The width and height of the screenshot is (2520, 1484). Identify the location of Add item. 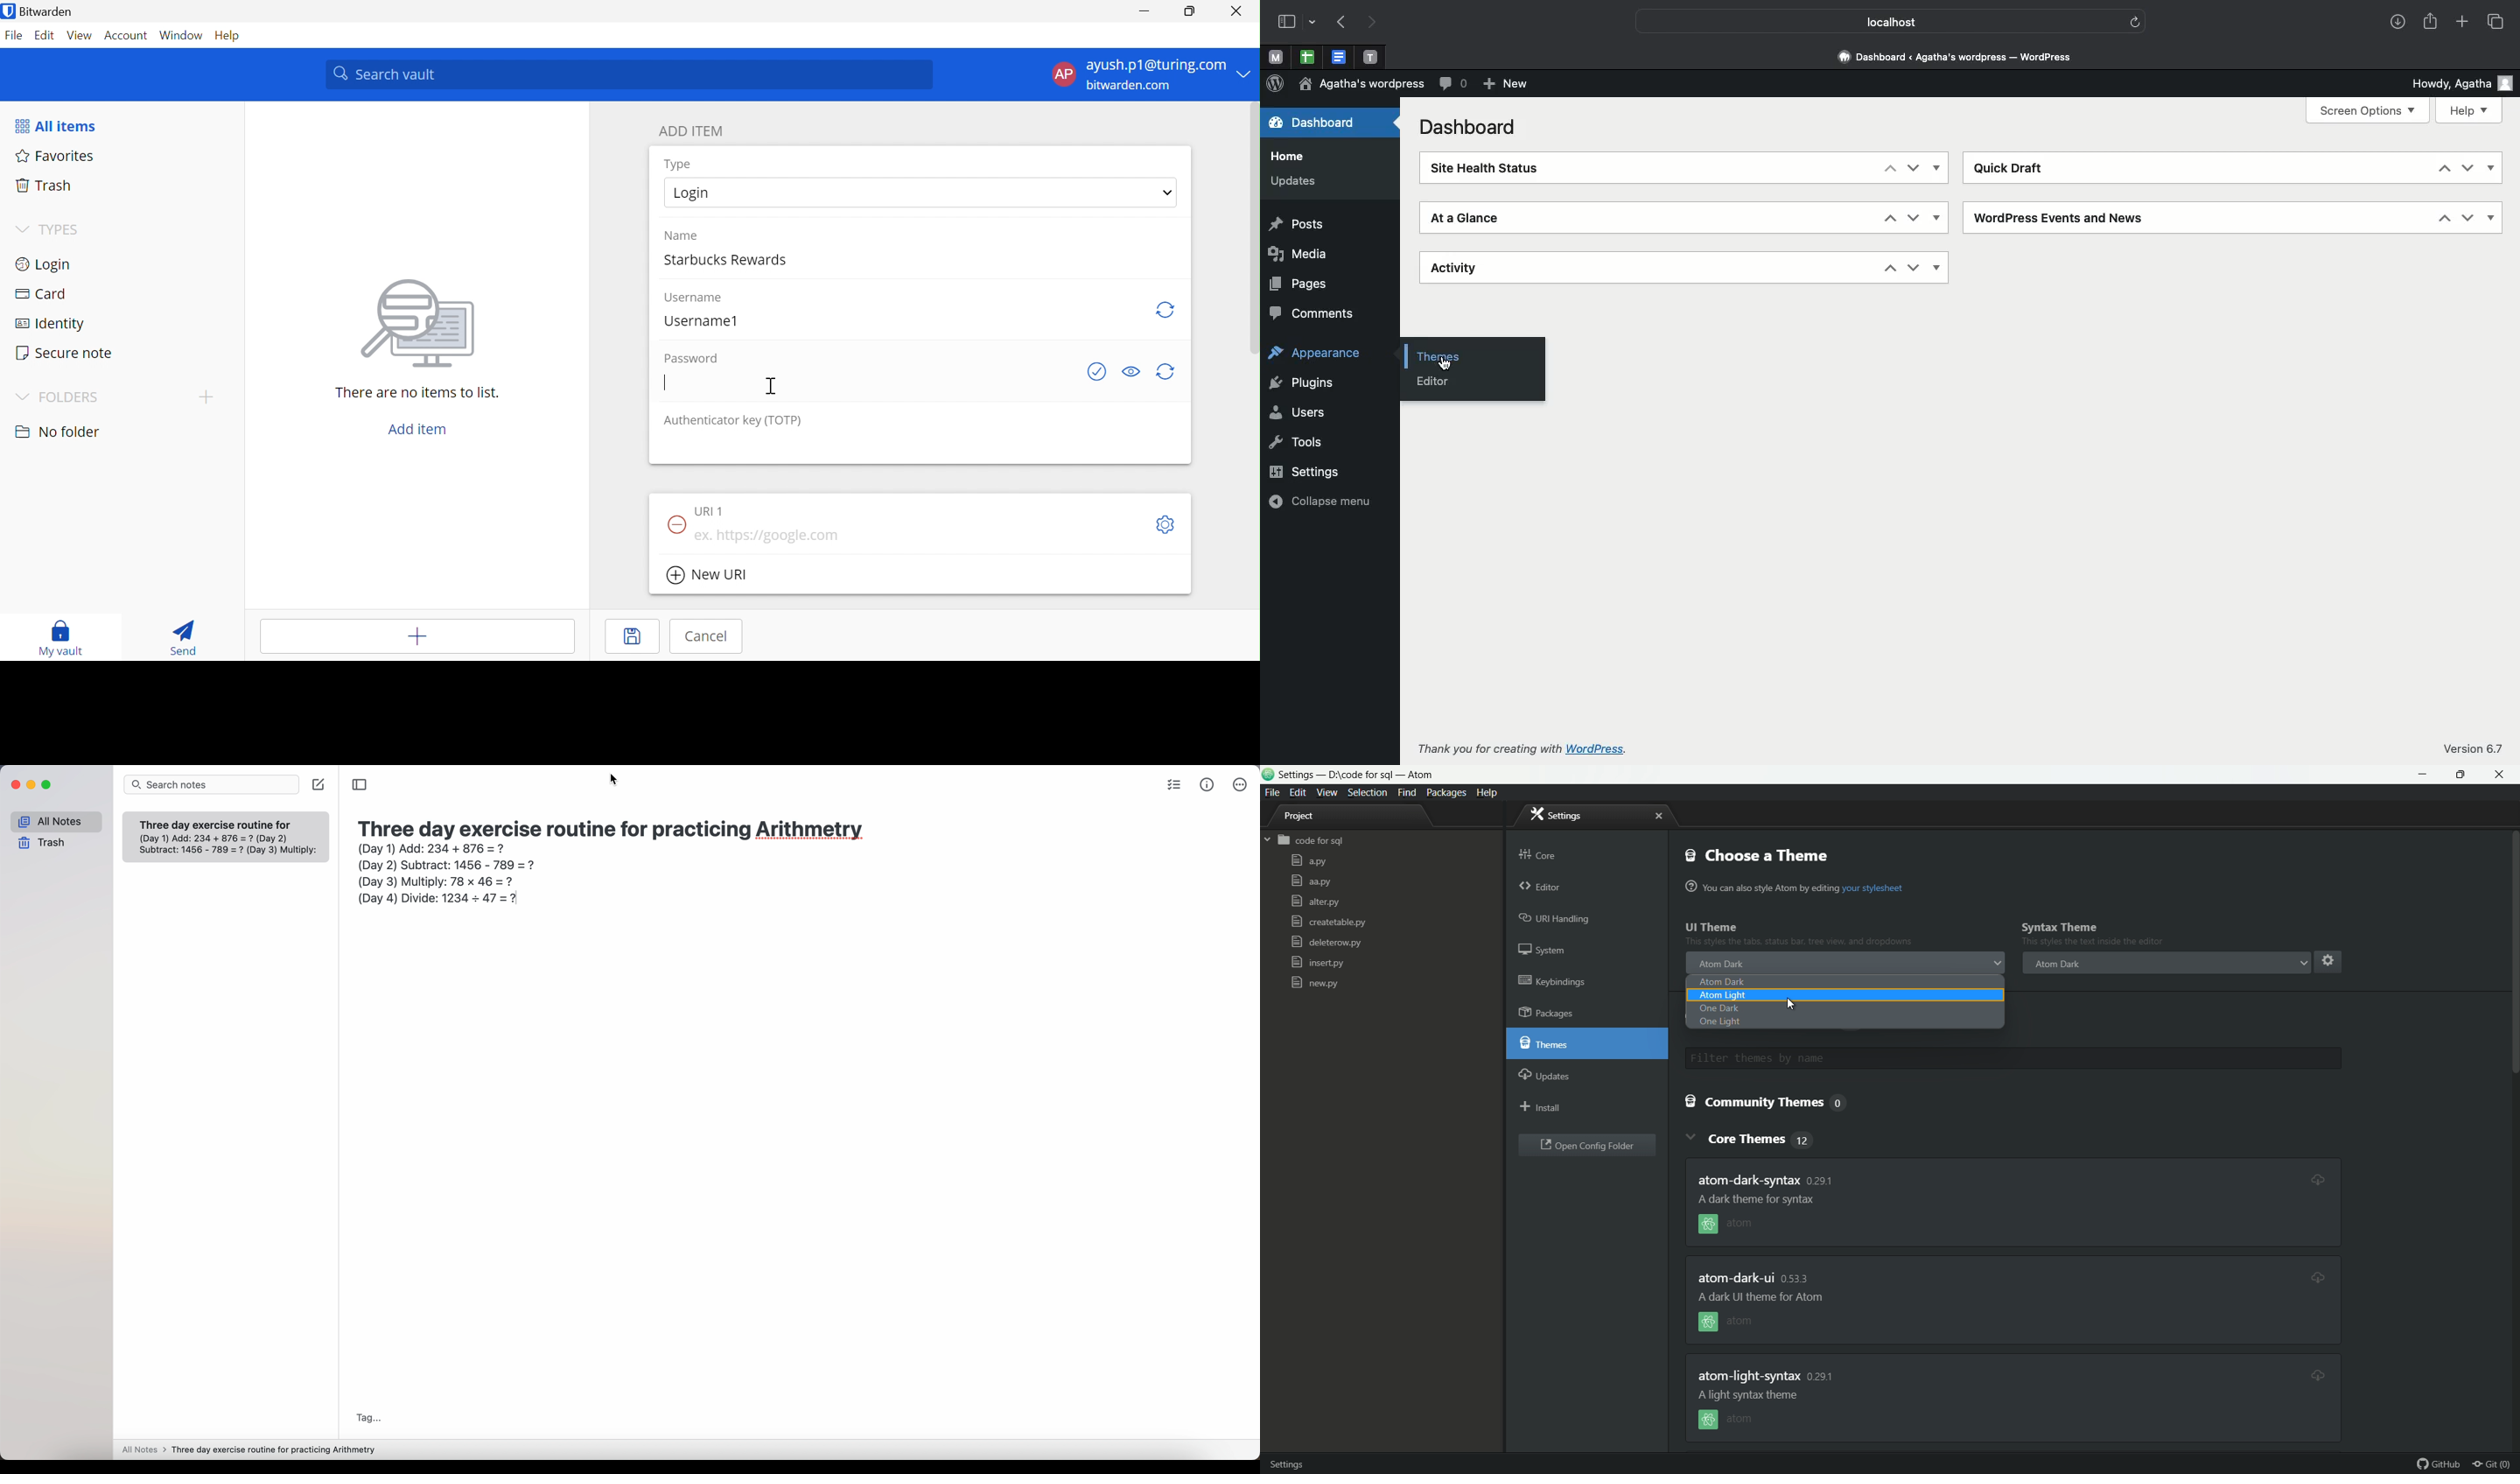
(394, 636).